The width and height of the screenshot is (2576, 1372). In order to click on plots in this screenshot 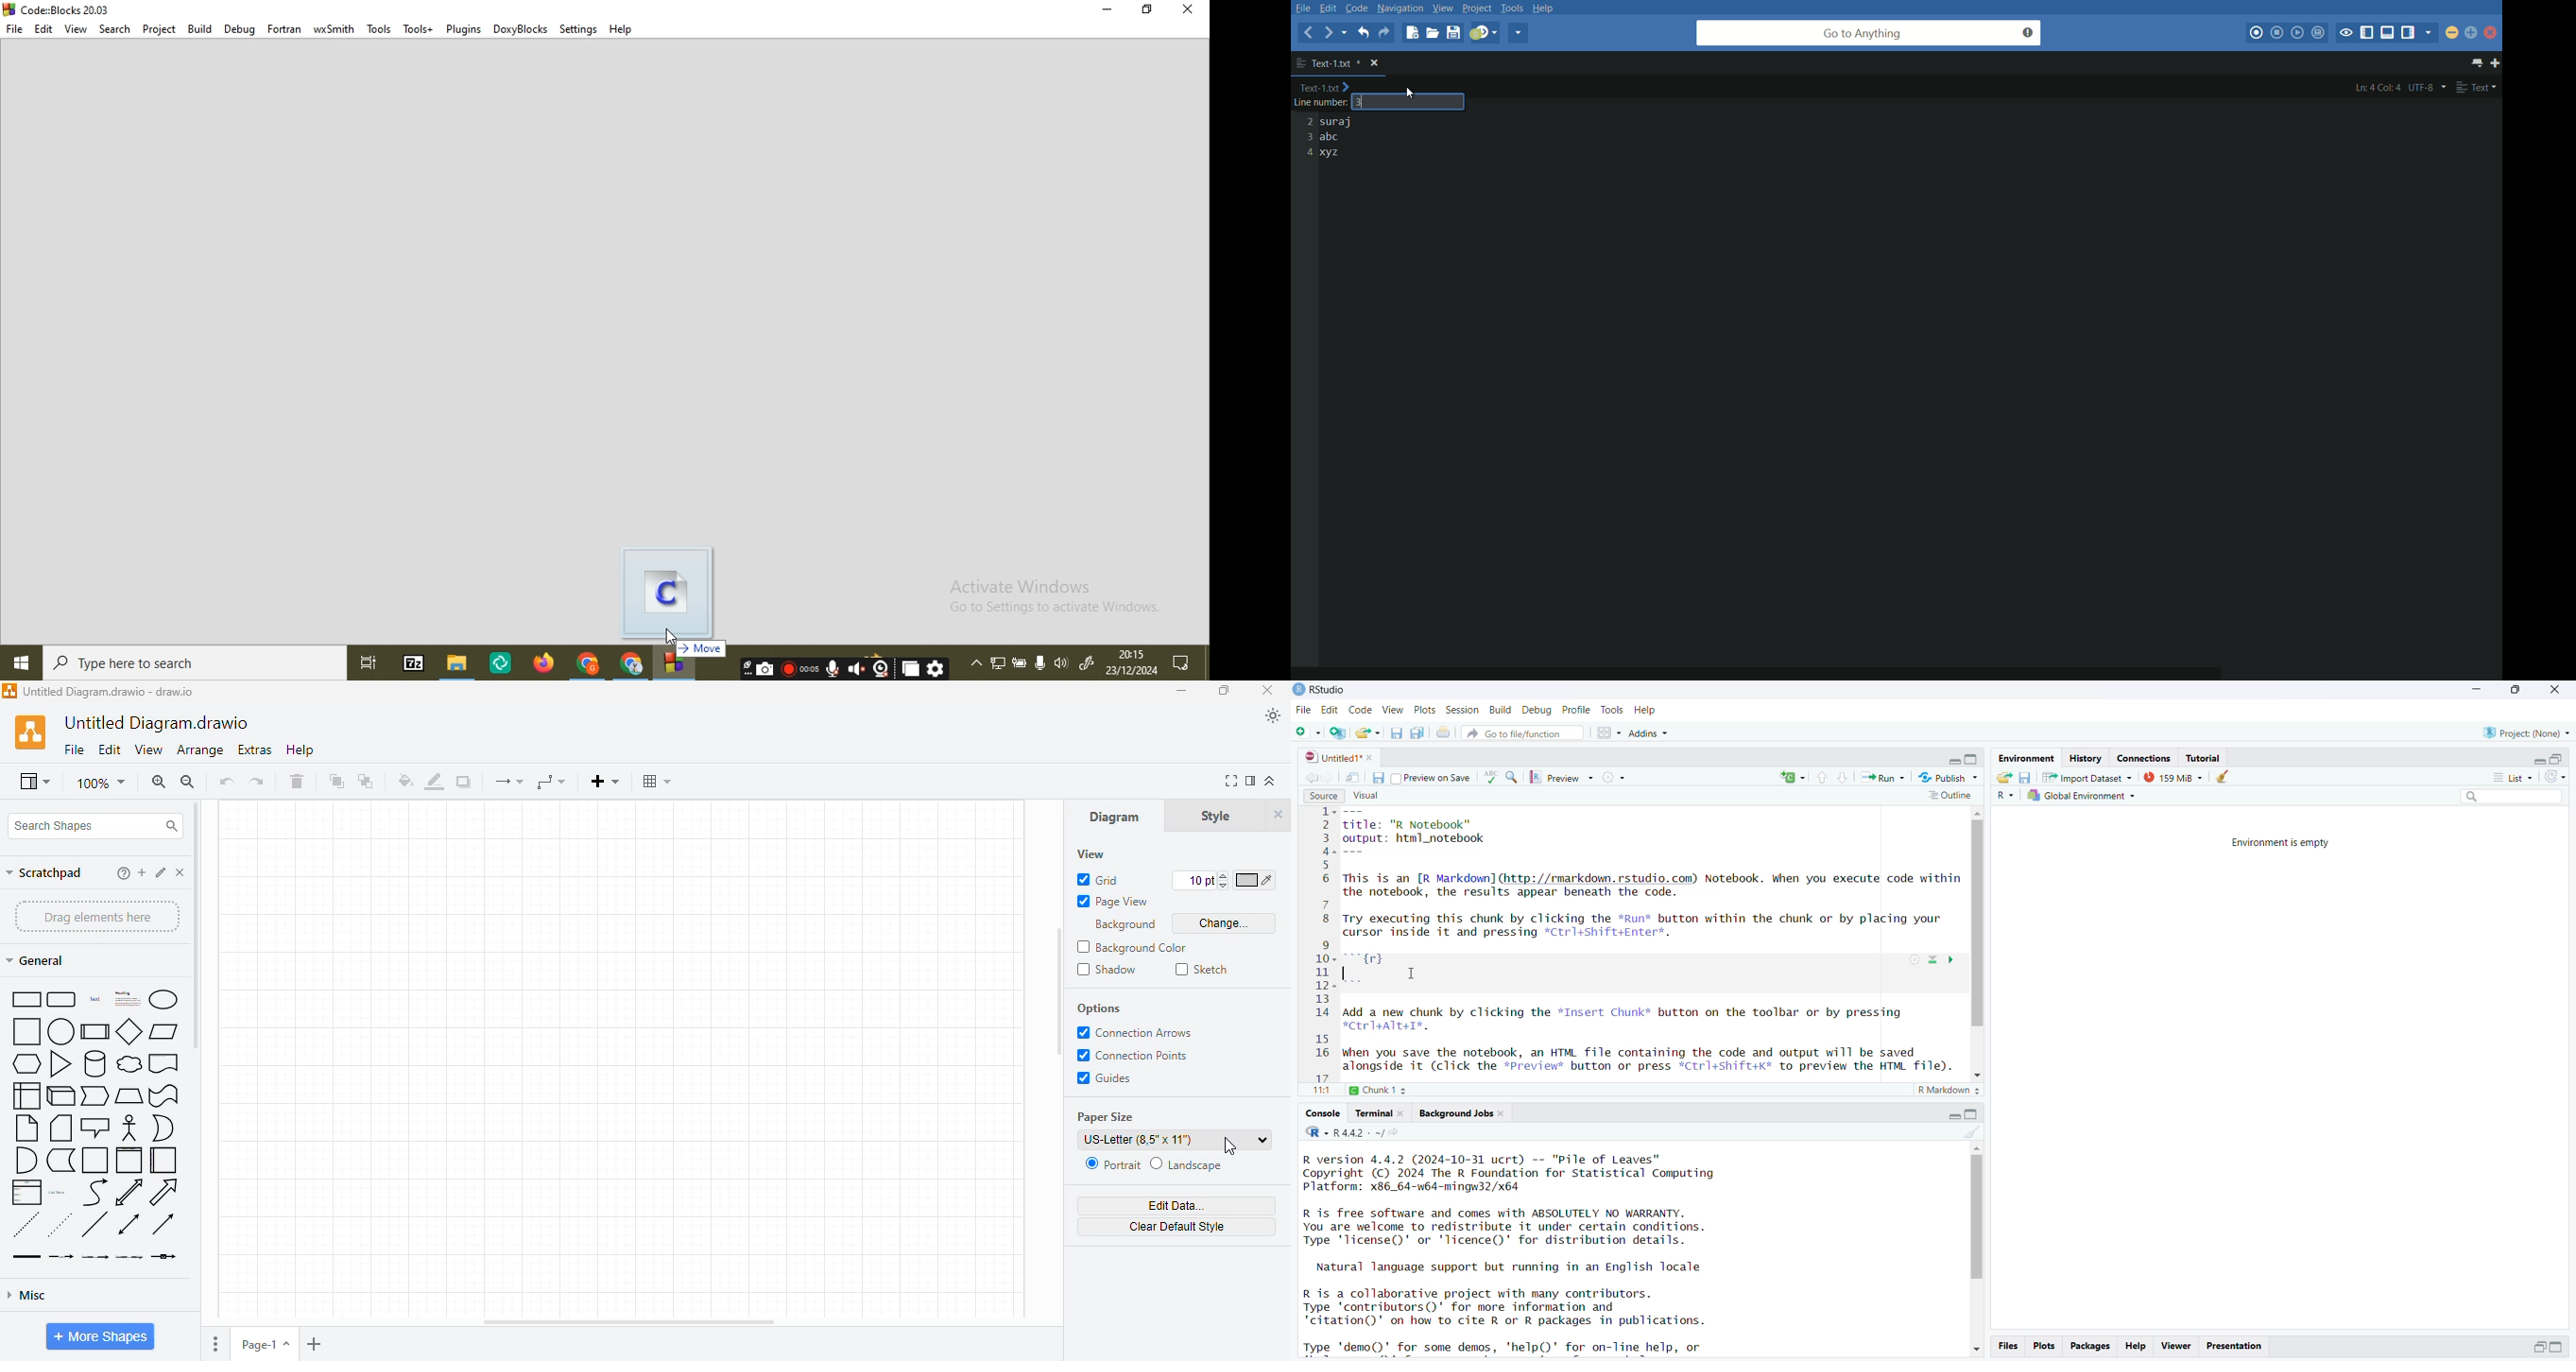, I will do `click(1426, 711)`.